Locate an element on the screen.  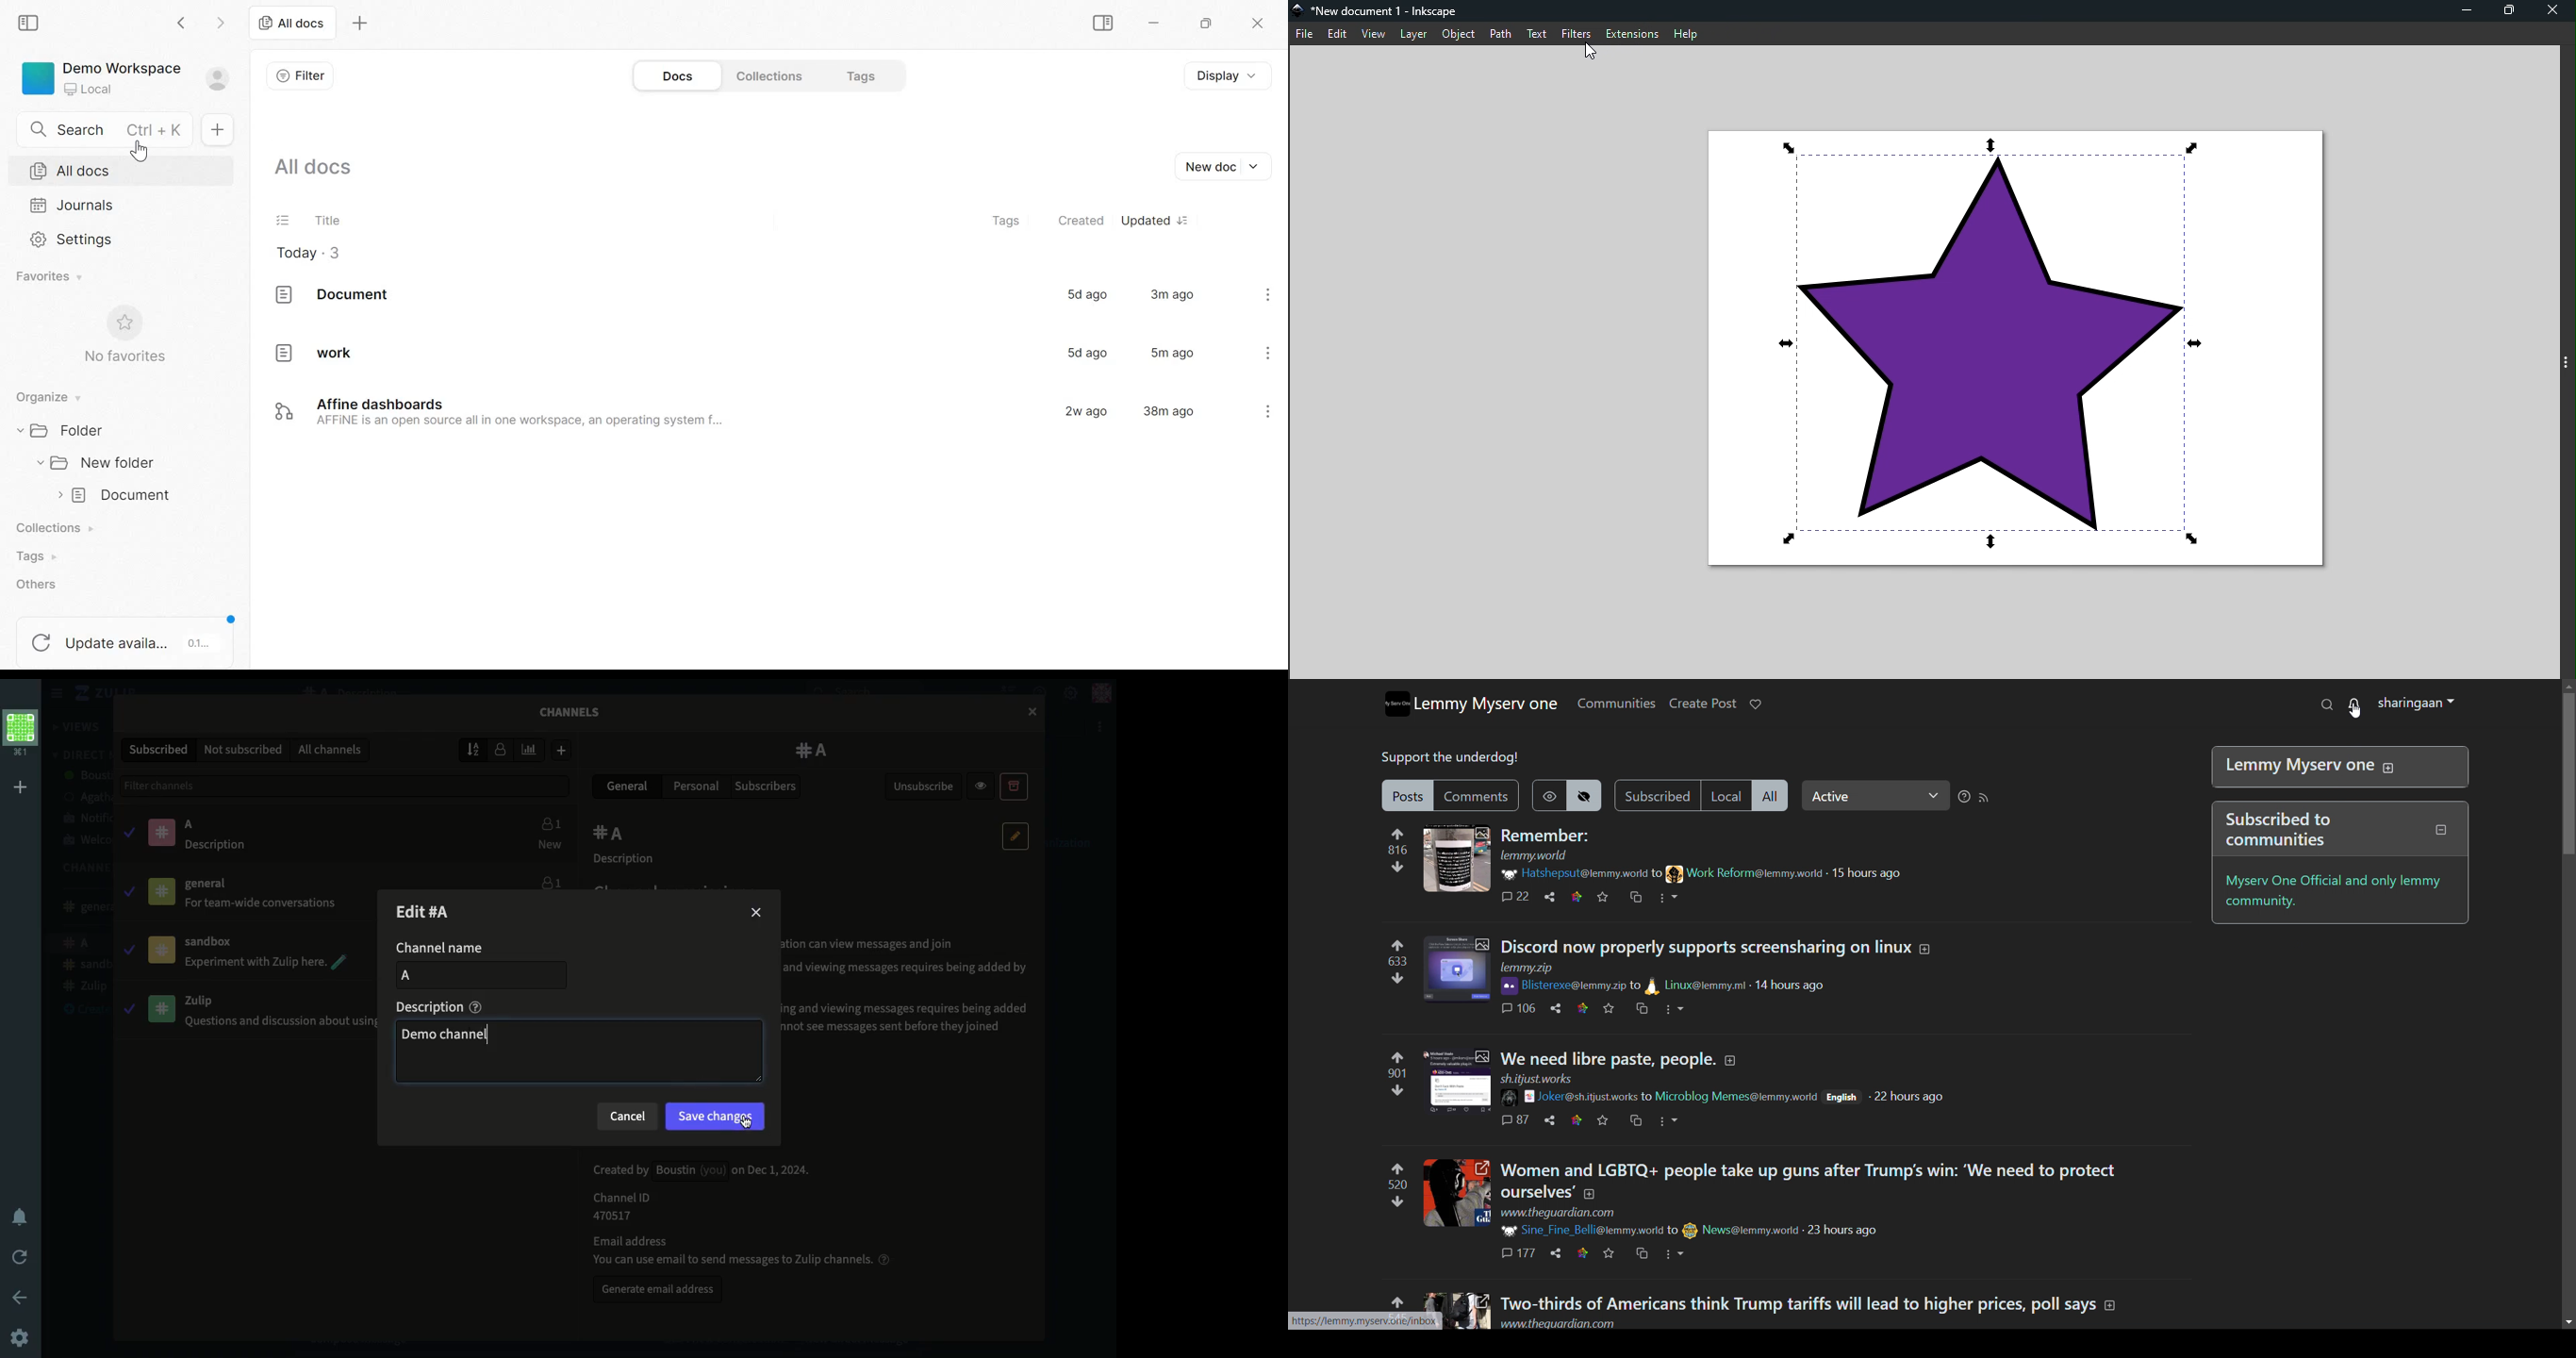
A is located at coordinates (813, 750).